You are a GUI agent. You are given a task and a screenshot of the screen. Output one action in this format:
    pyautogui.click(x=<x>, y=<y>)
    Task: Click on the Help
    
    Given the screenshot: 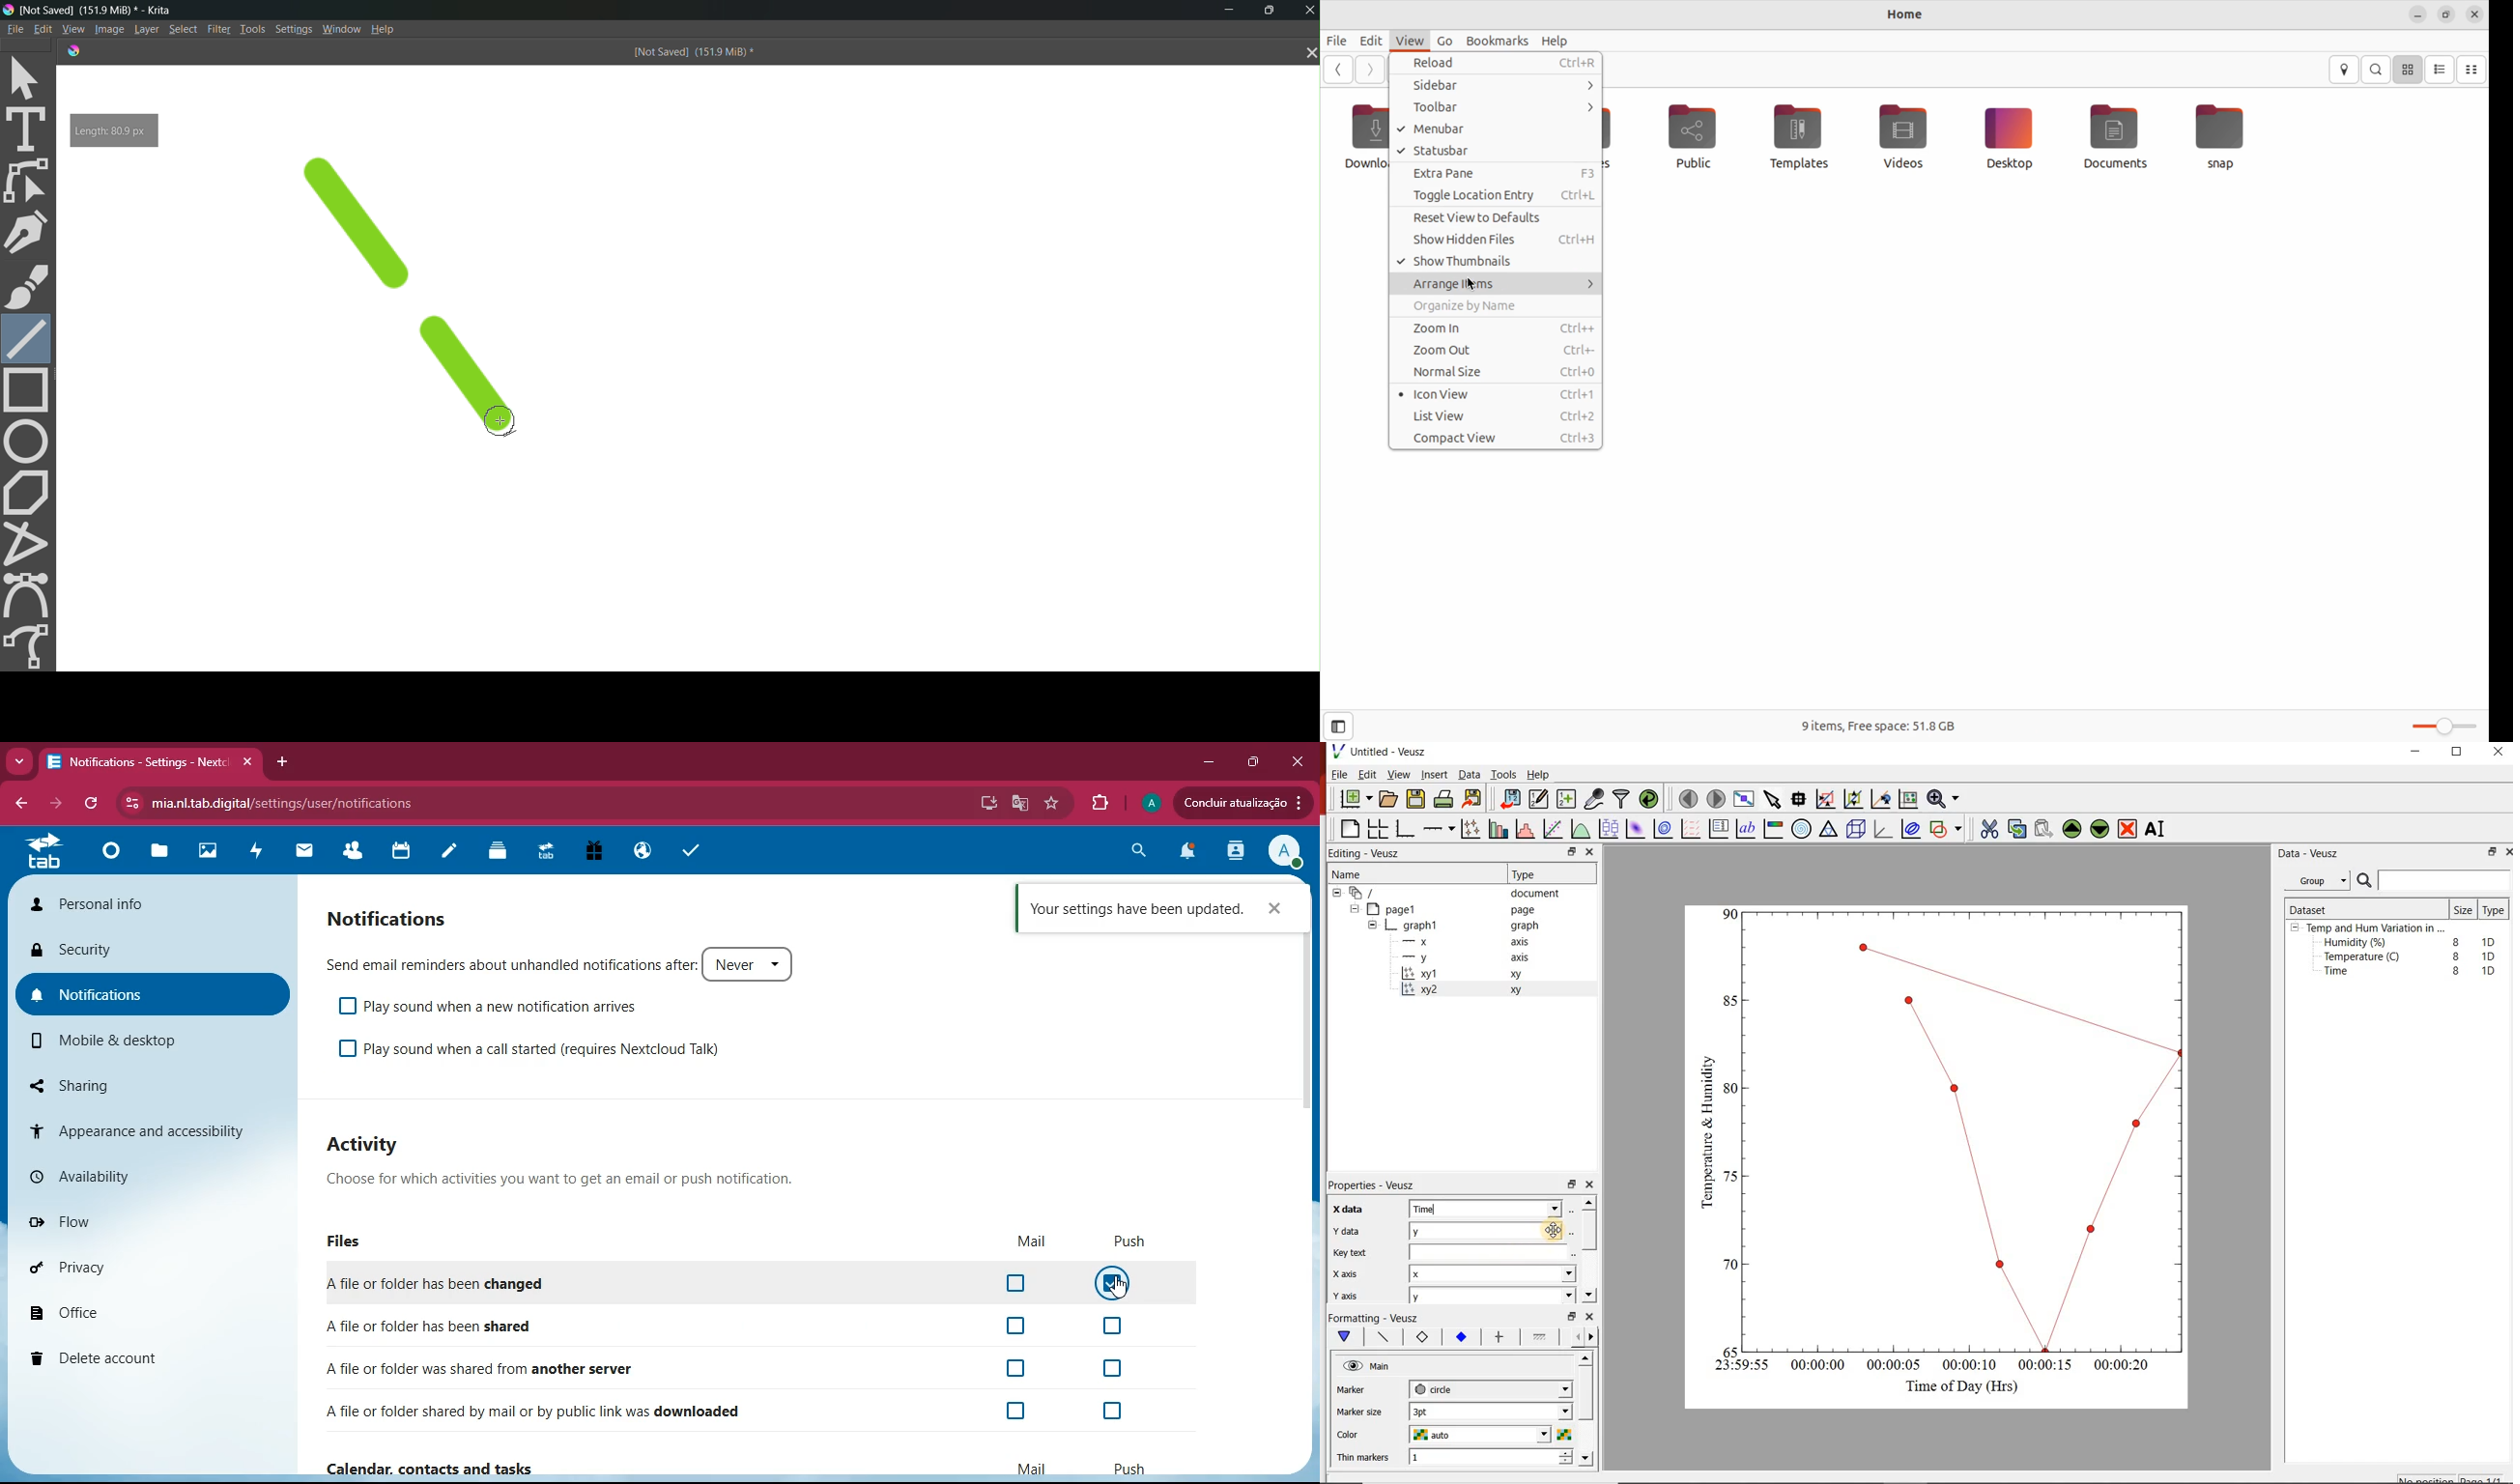 What is the action you would take?
    pyautogui.click(x=389, y=29)
    